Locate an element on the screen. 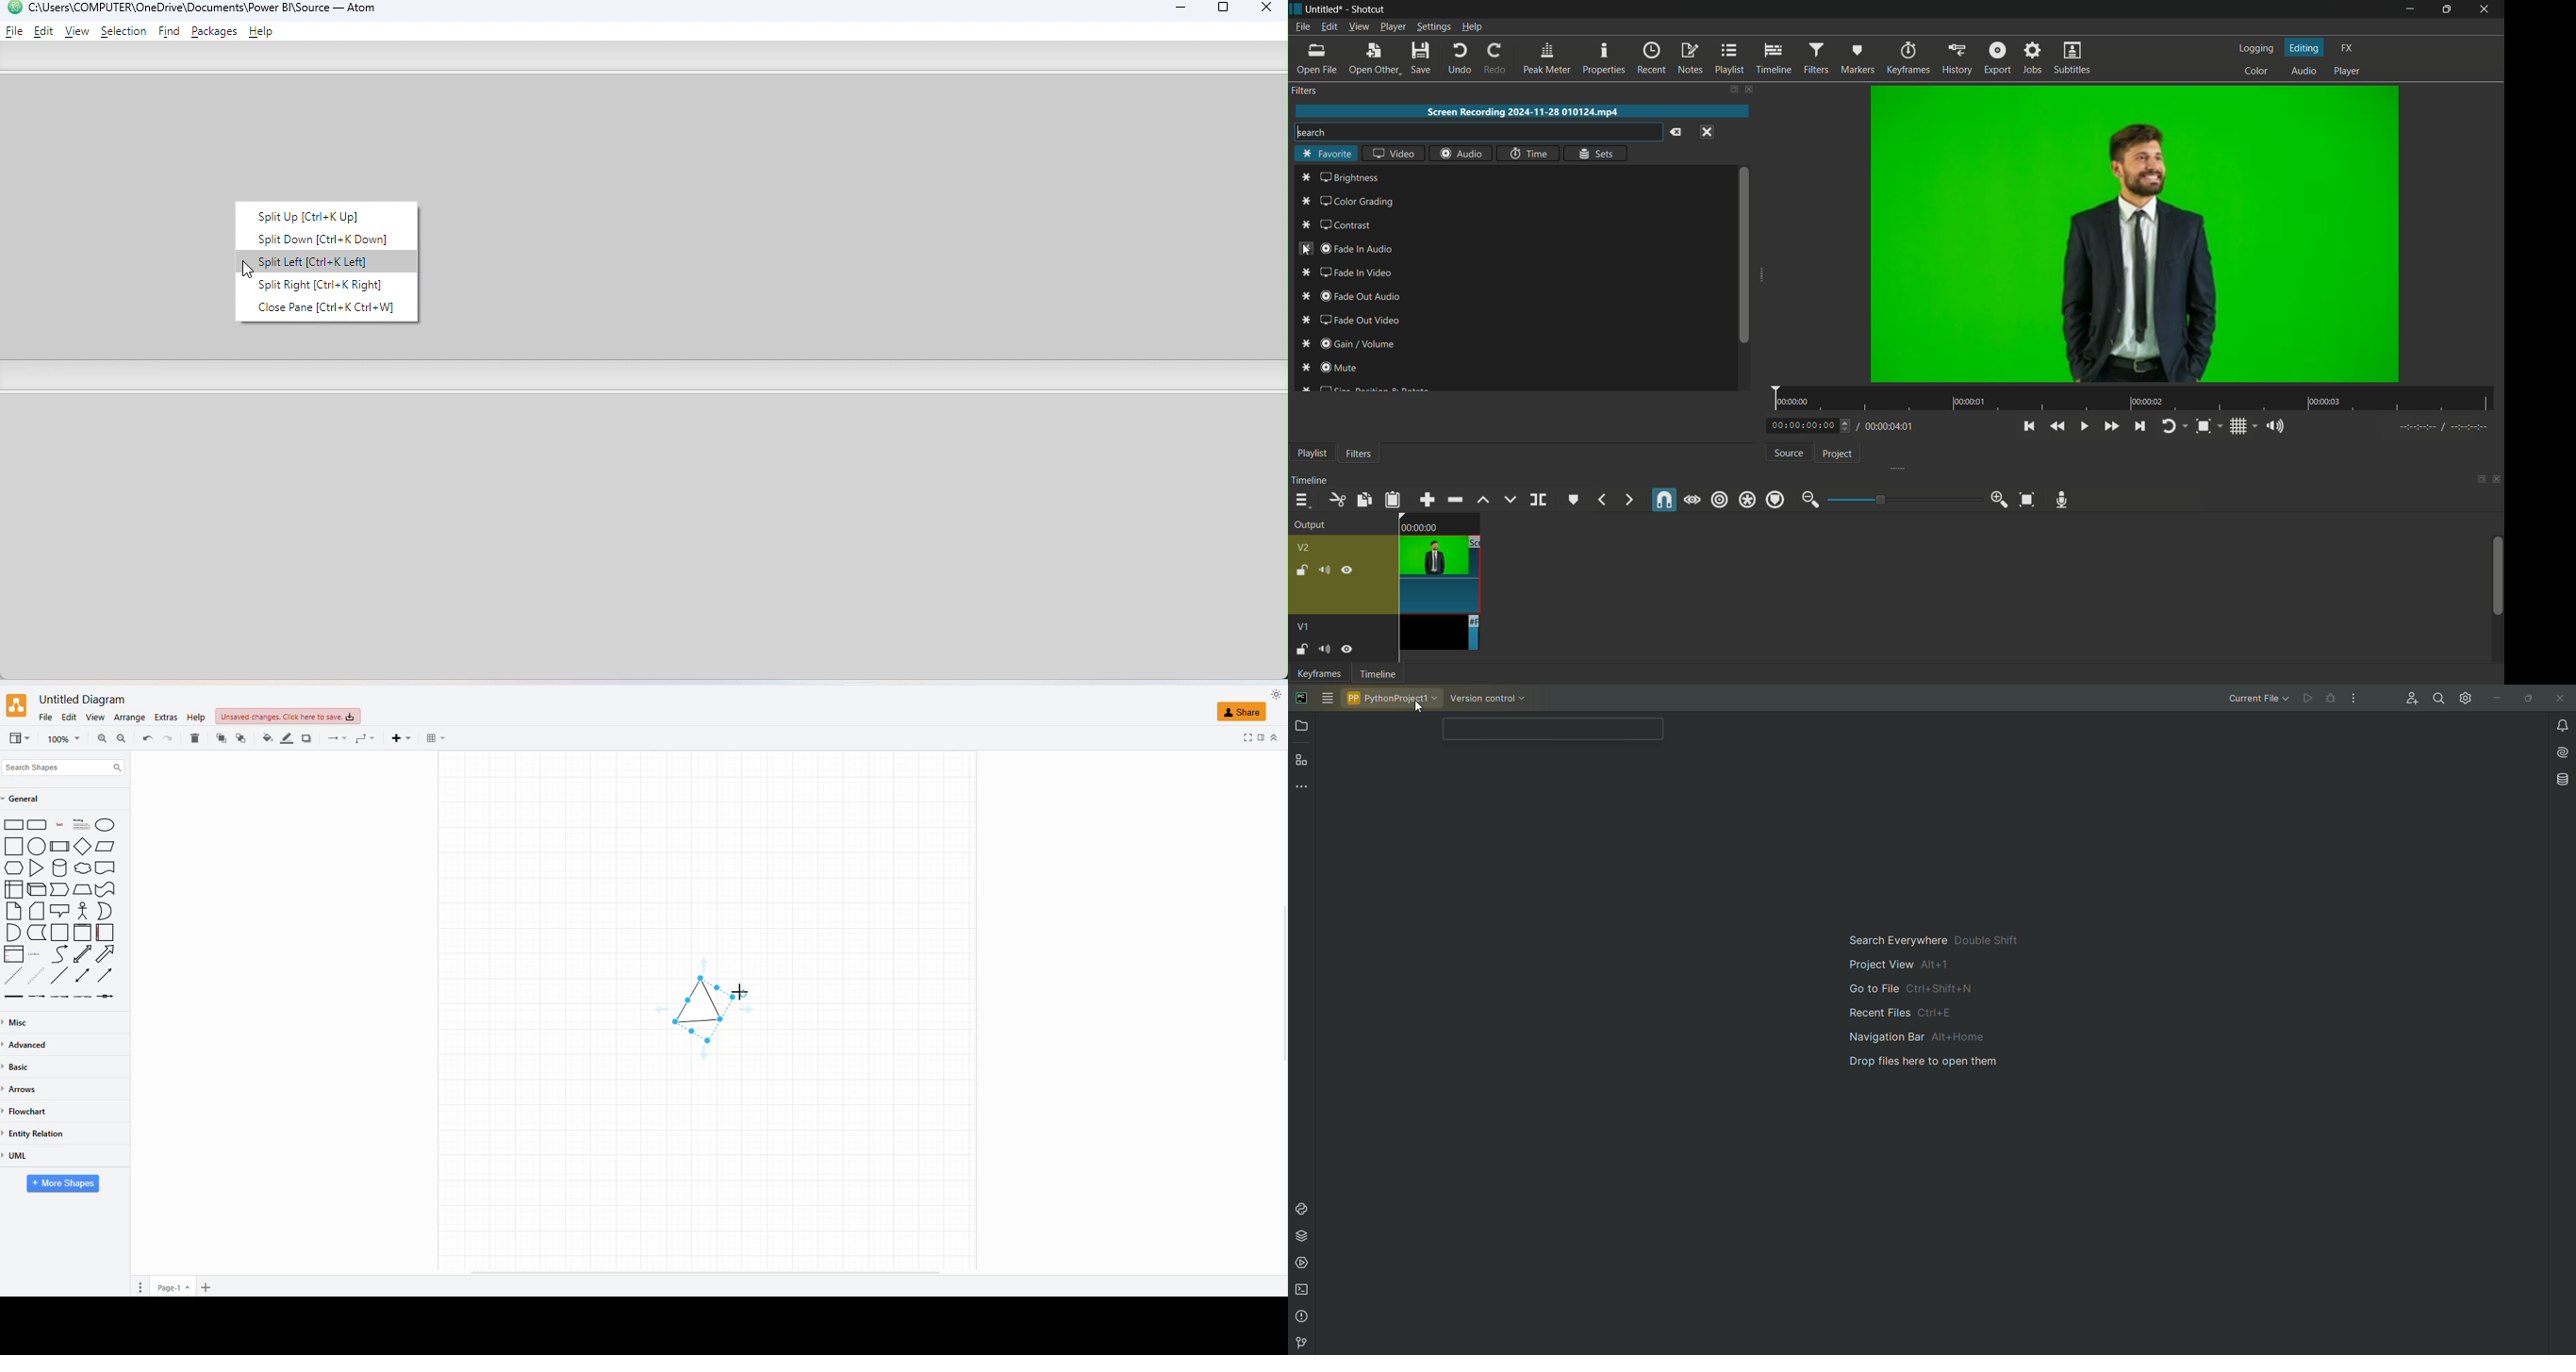 This screenshot has height=1372, width=2576. Box with borders is located at coordinates (61, 846).